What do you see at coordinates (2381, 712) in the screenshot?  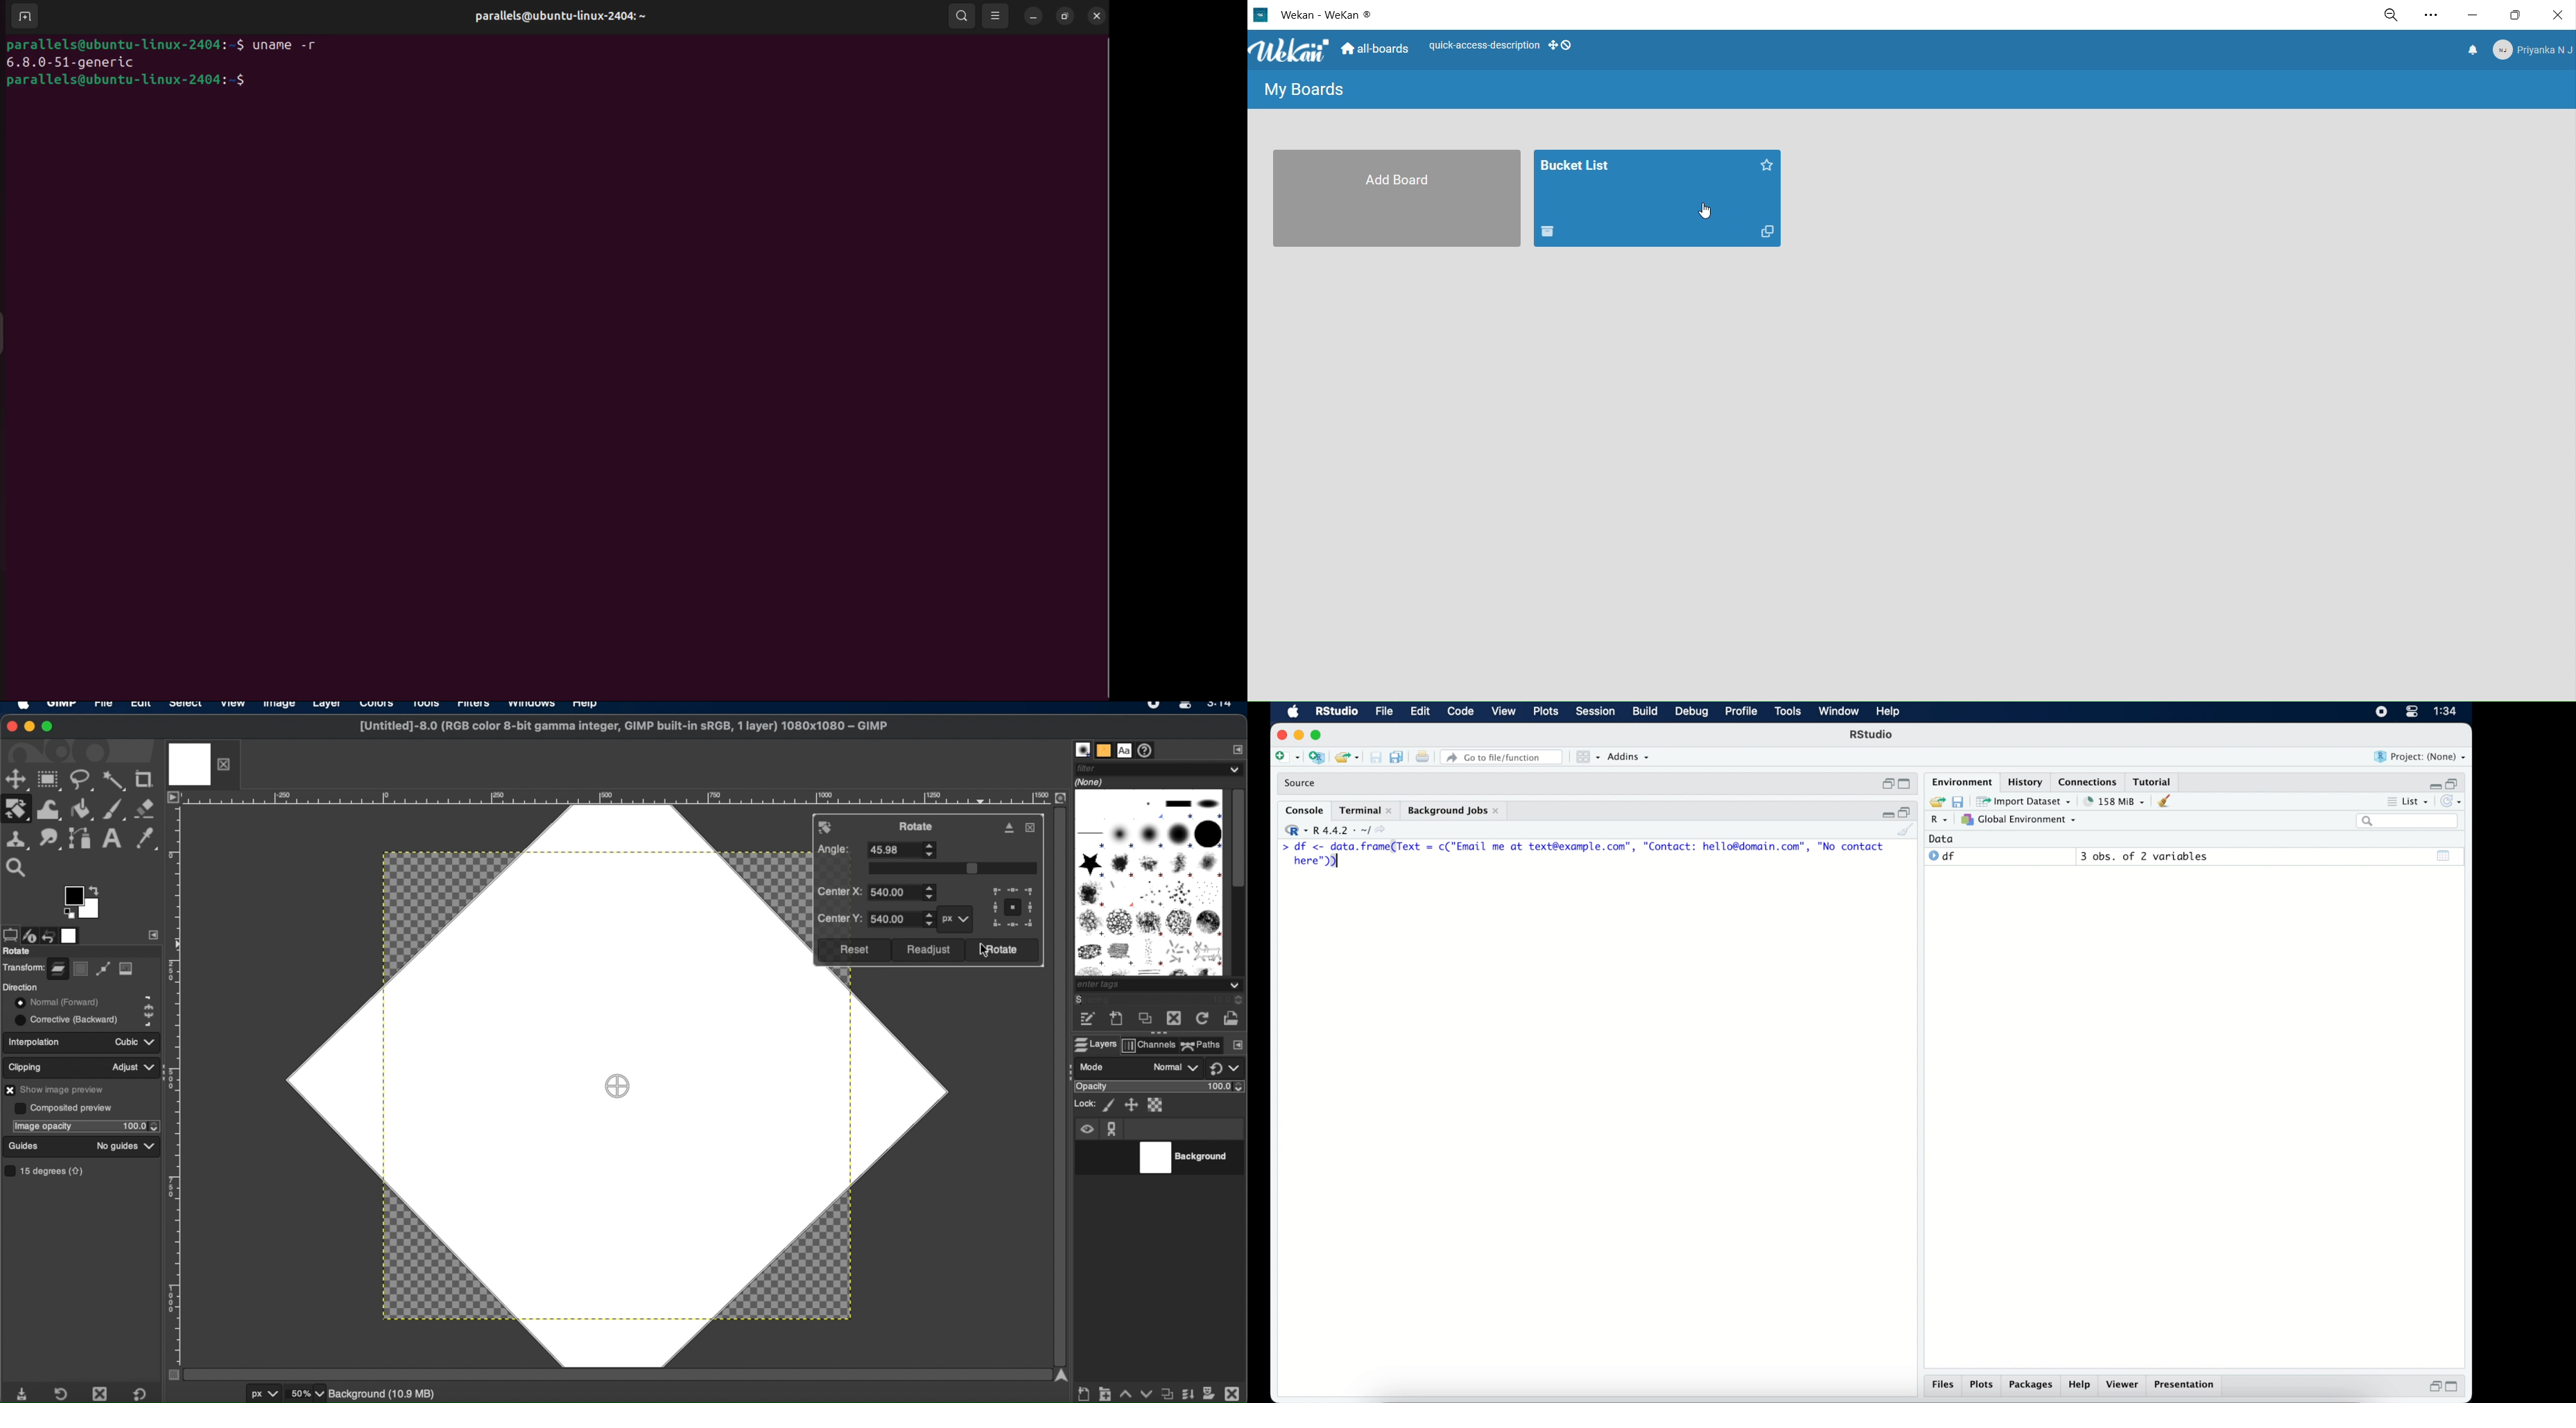 I see `screen recorder icon` at bounding box center [2381, 712].